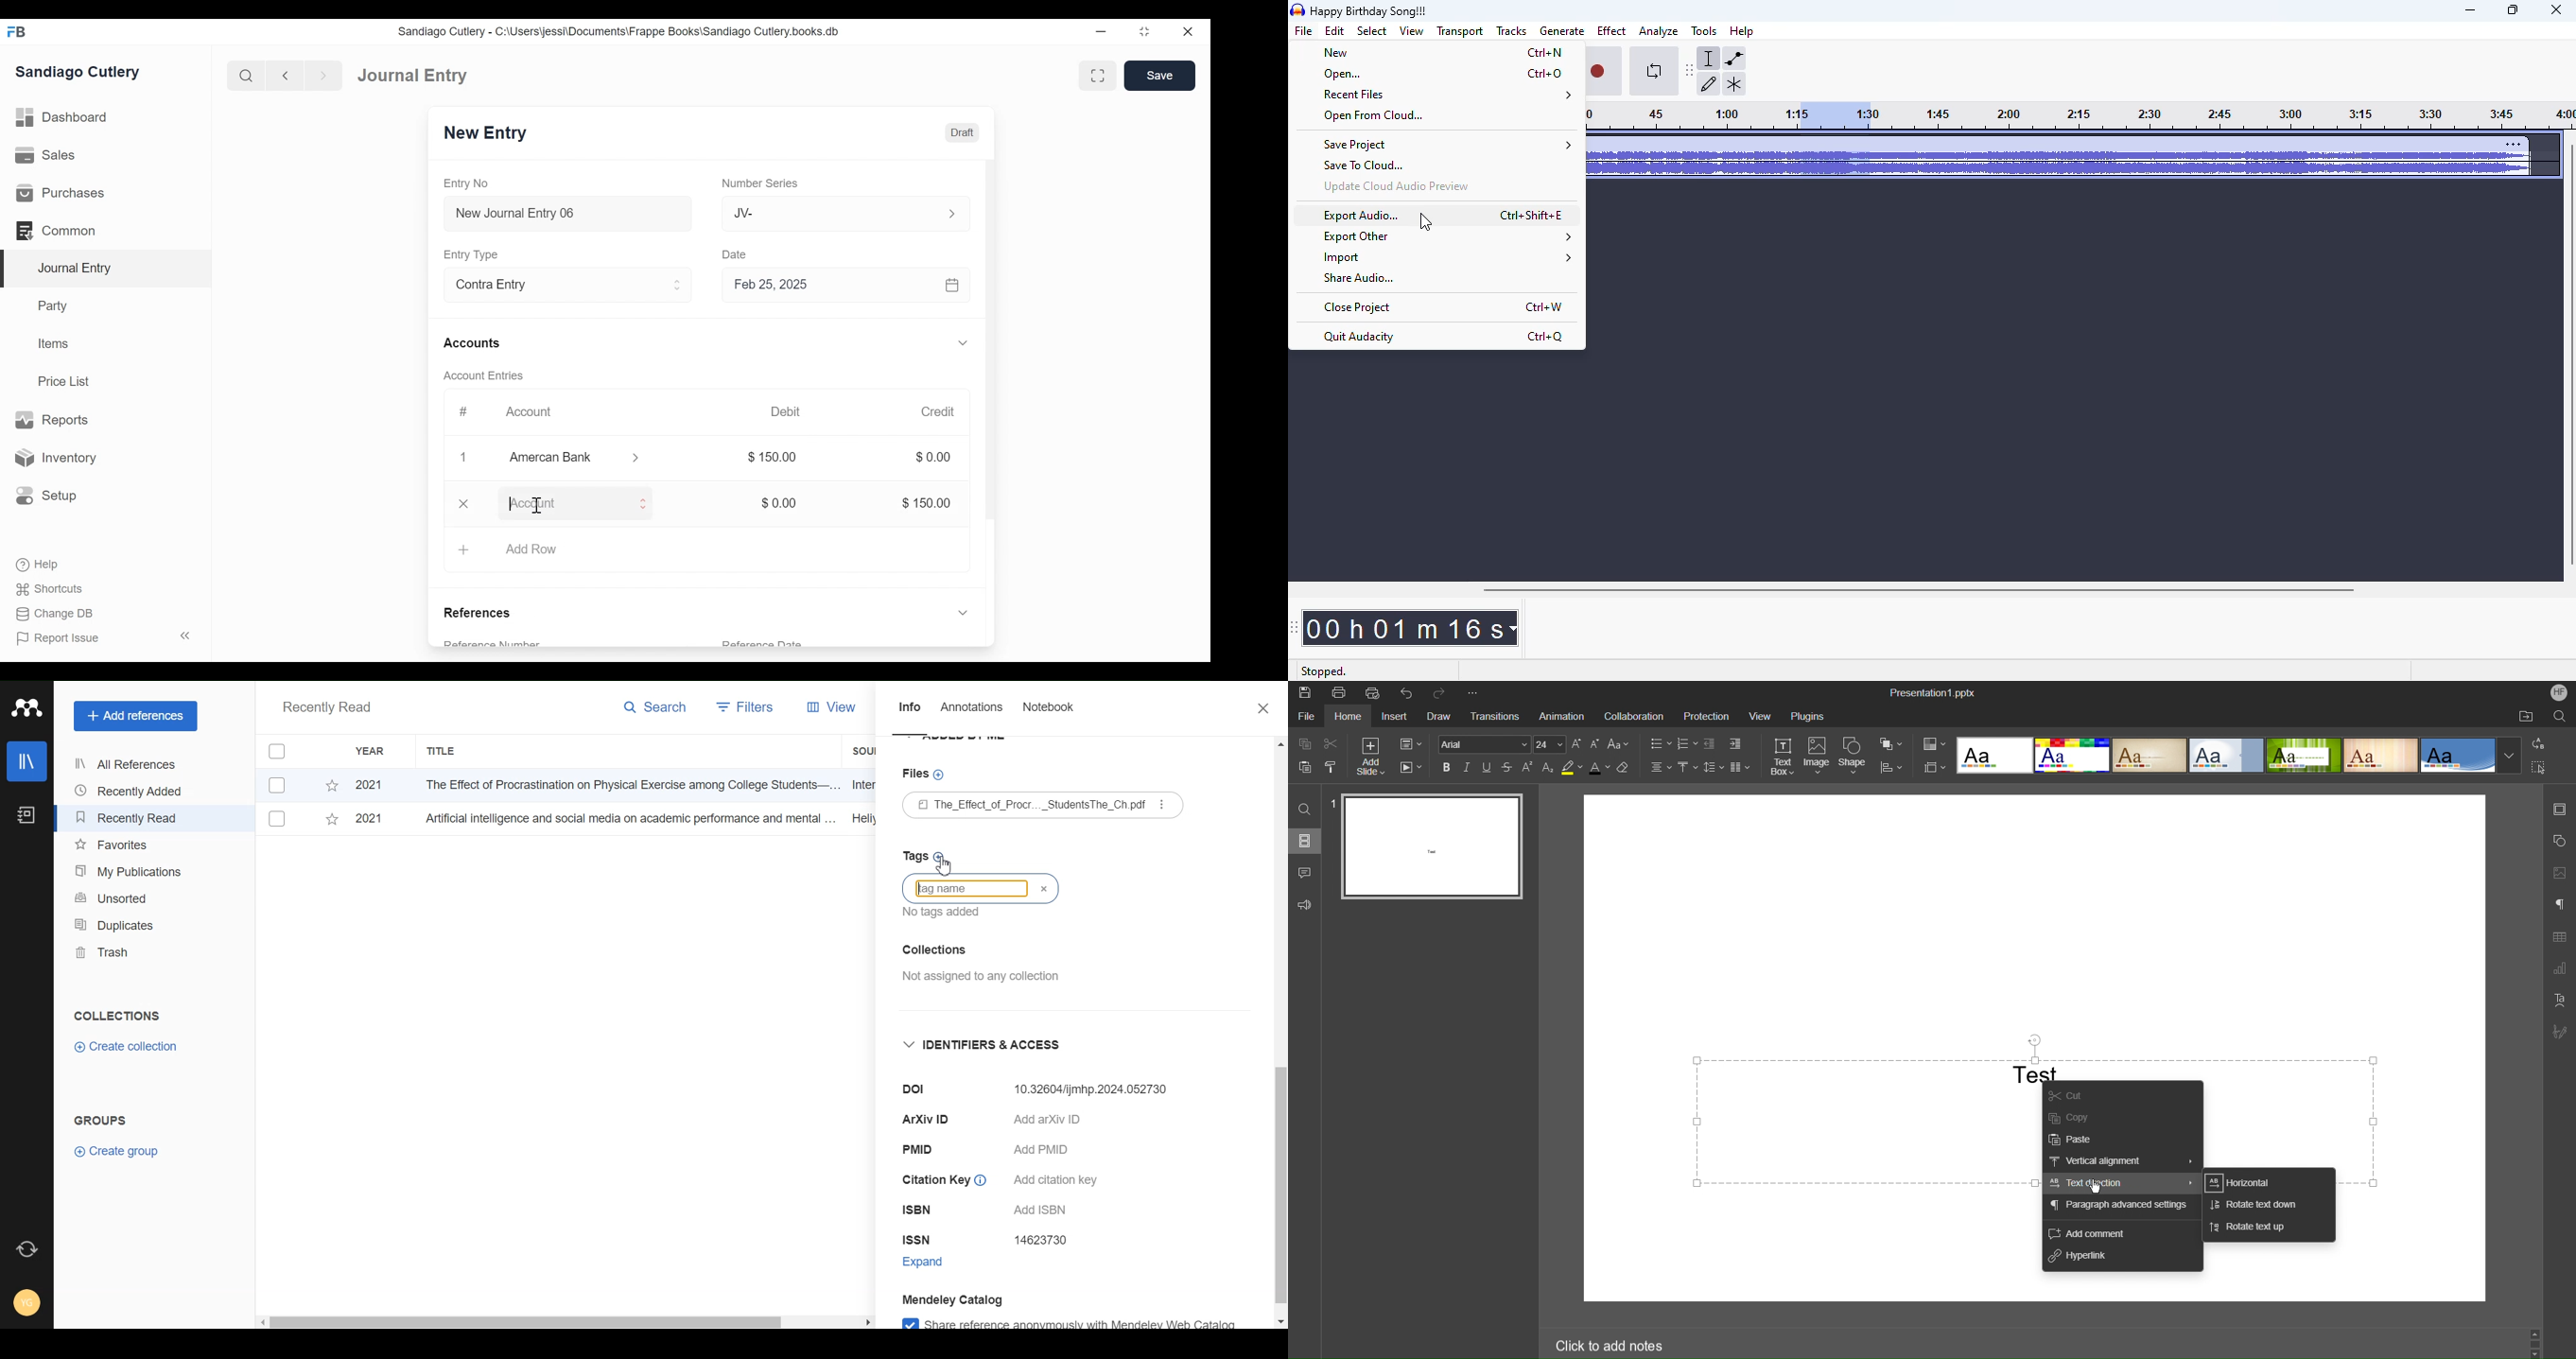 This screenshot has height=1372, width=2576. I want to click on $ 150.00, so click(774, 458).